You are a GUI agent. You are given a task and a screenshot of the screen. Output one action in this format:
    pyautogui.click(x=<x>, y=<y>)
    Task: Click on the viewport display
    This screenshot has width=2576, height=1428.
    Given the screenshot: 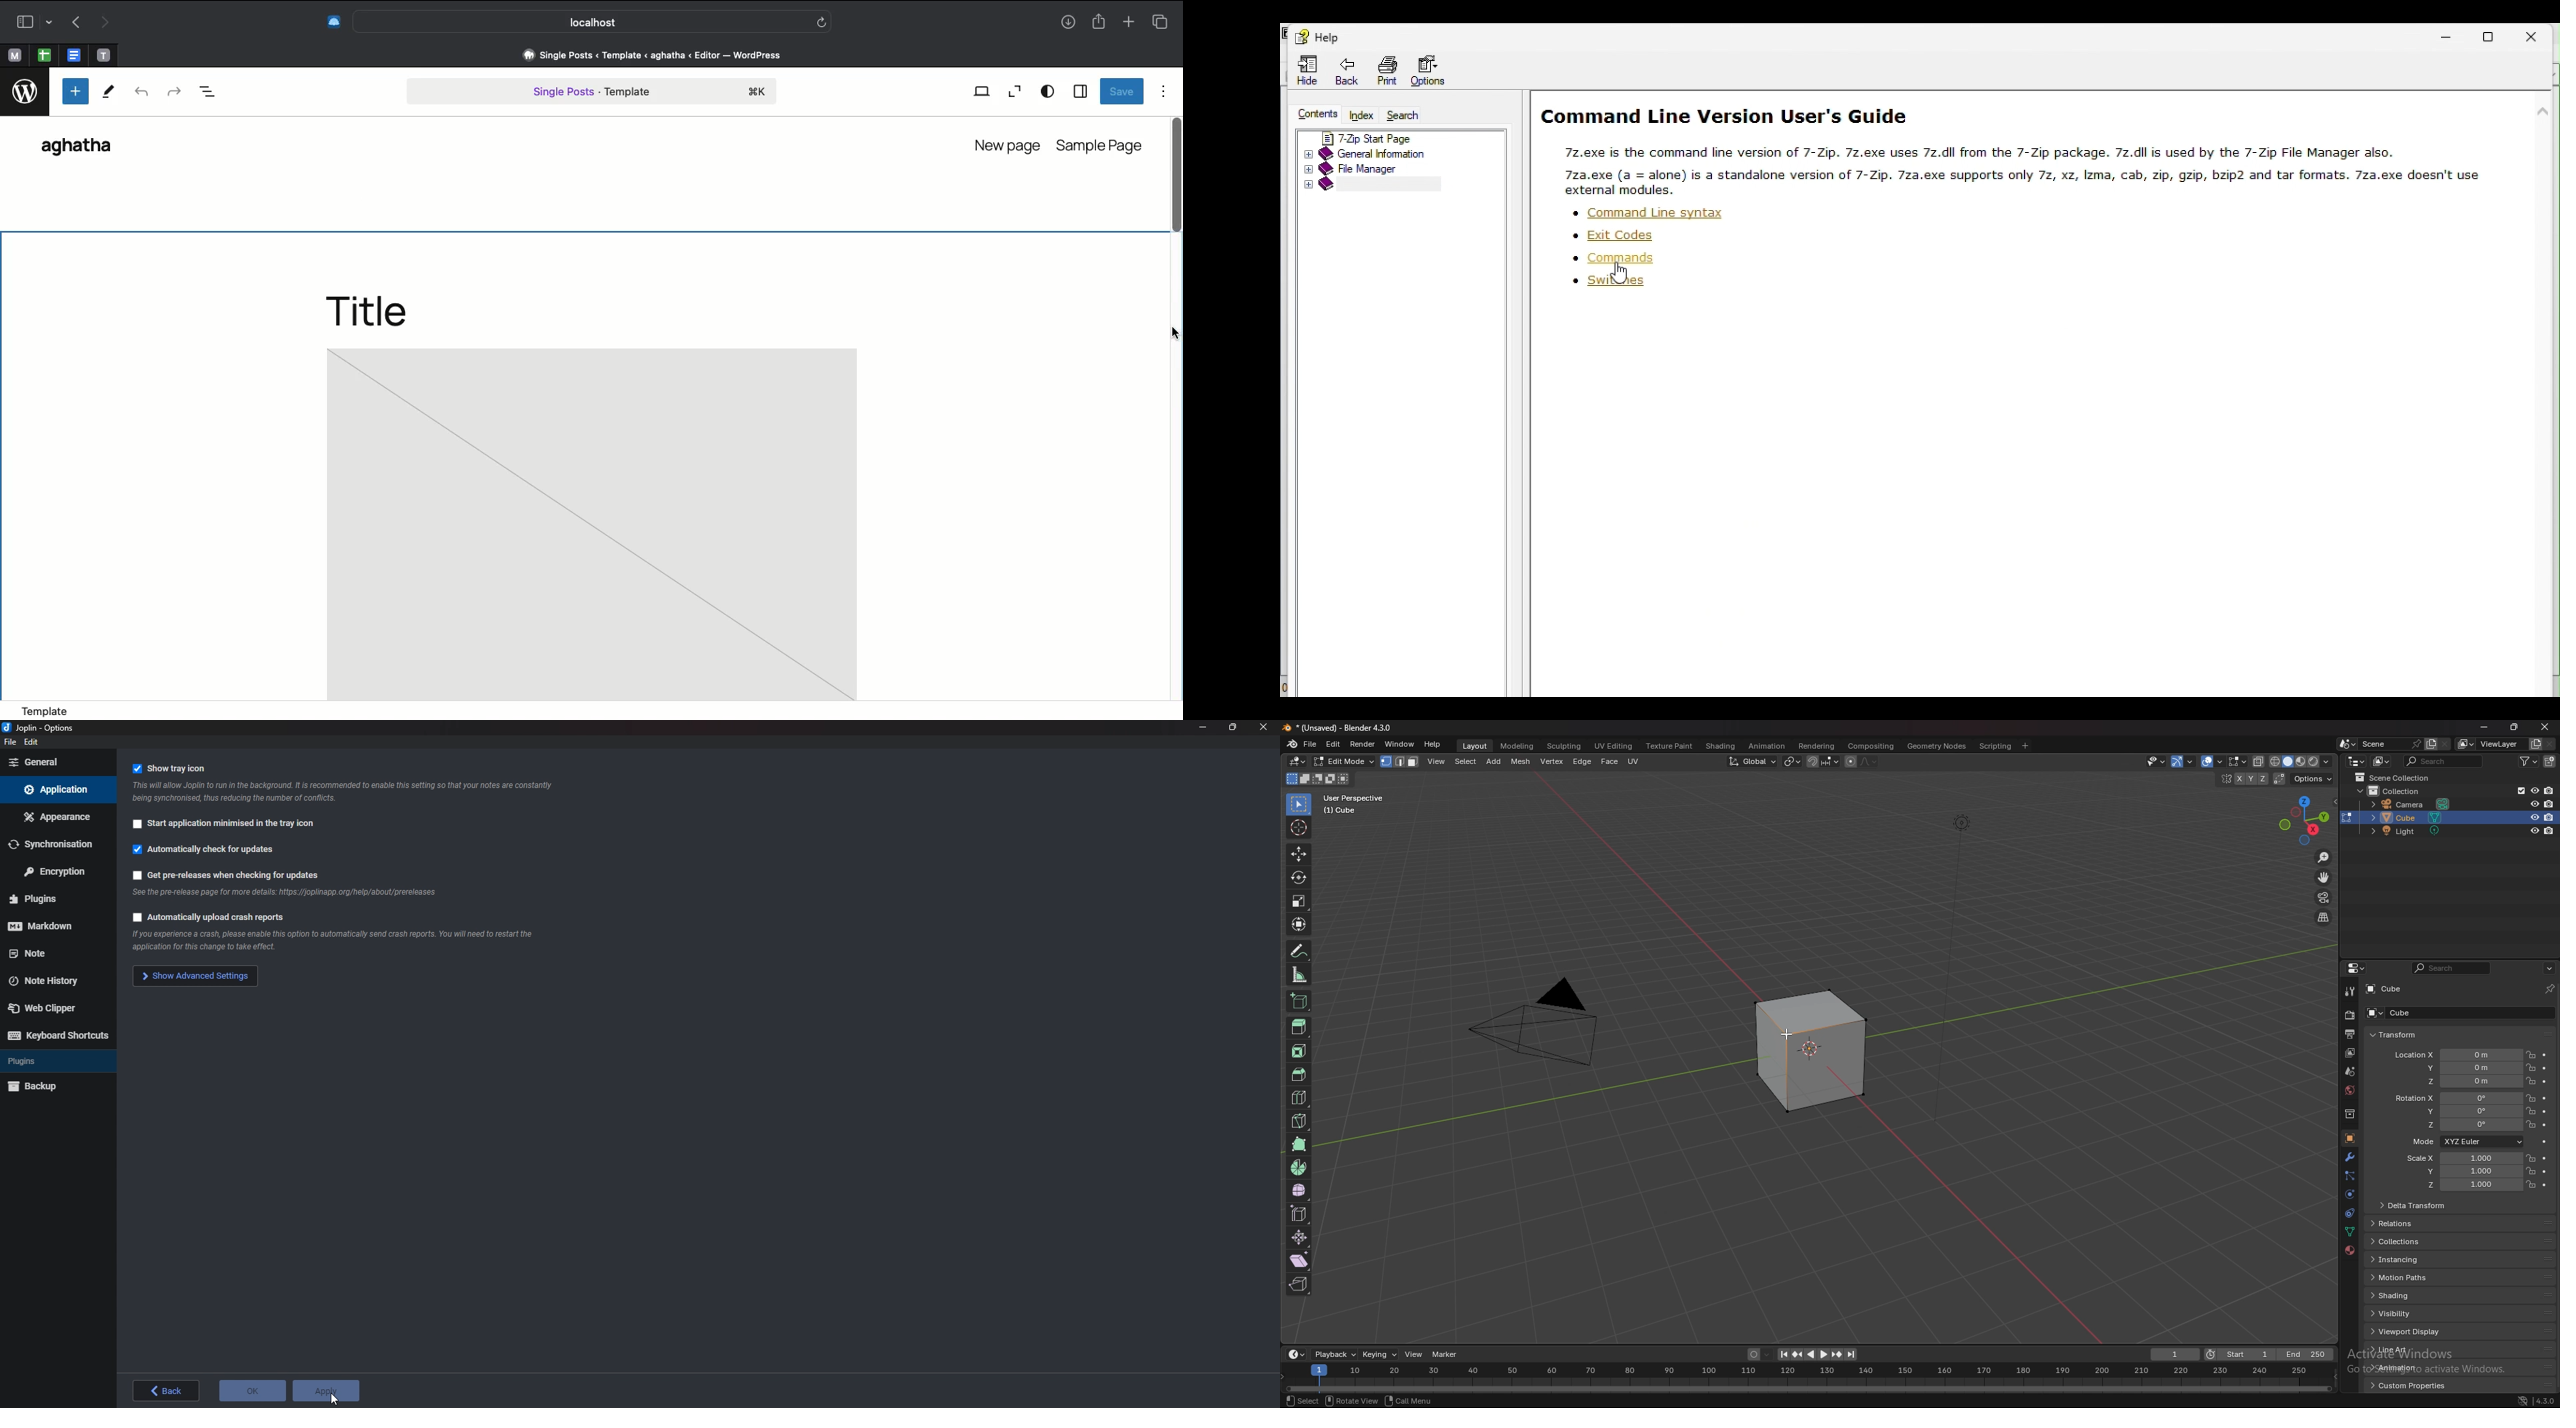 What is the action you would take?
    pyautogui.click(x=2421, y=1332)
    